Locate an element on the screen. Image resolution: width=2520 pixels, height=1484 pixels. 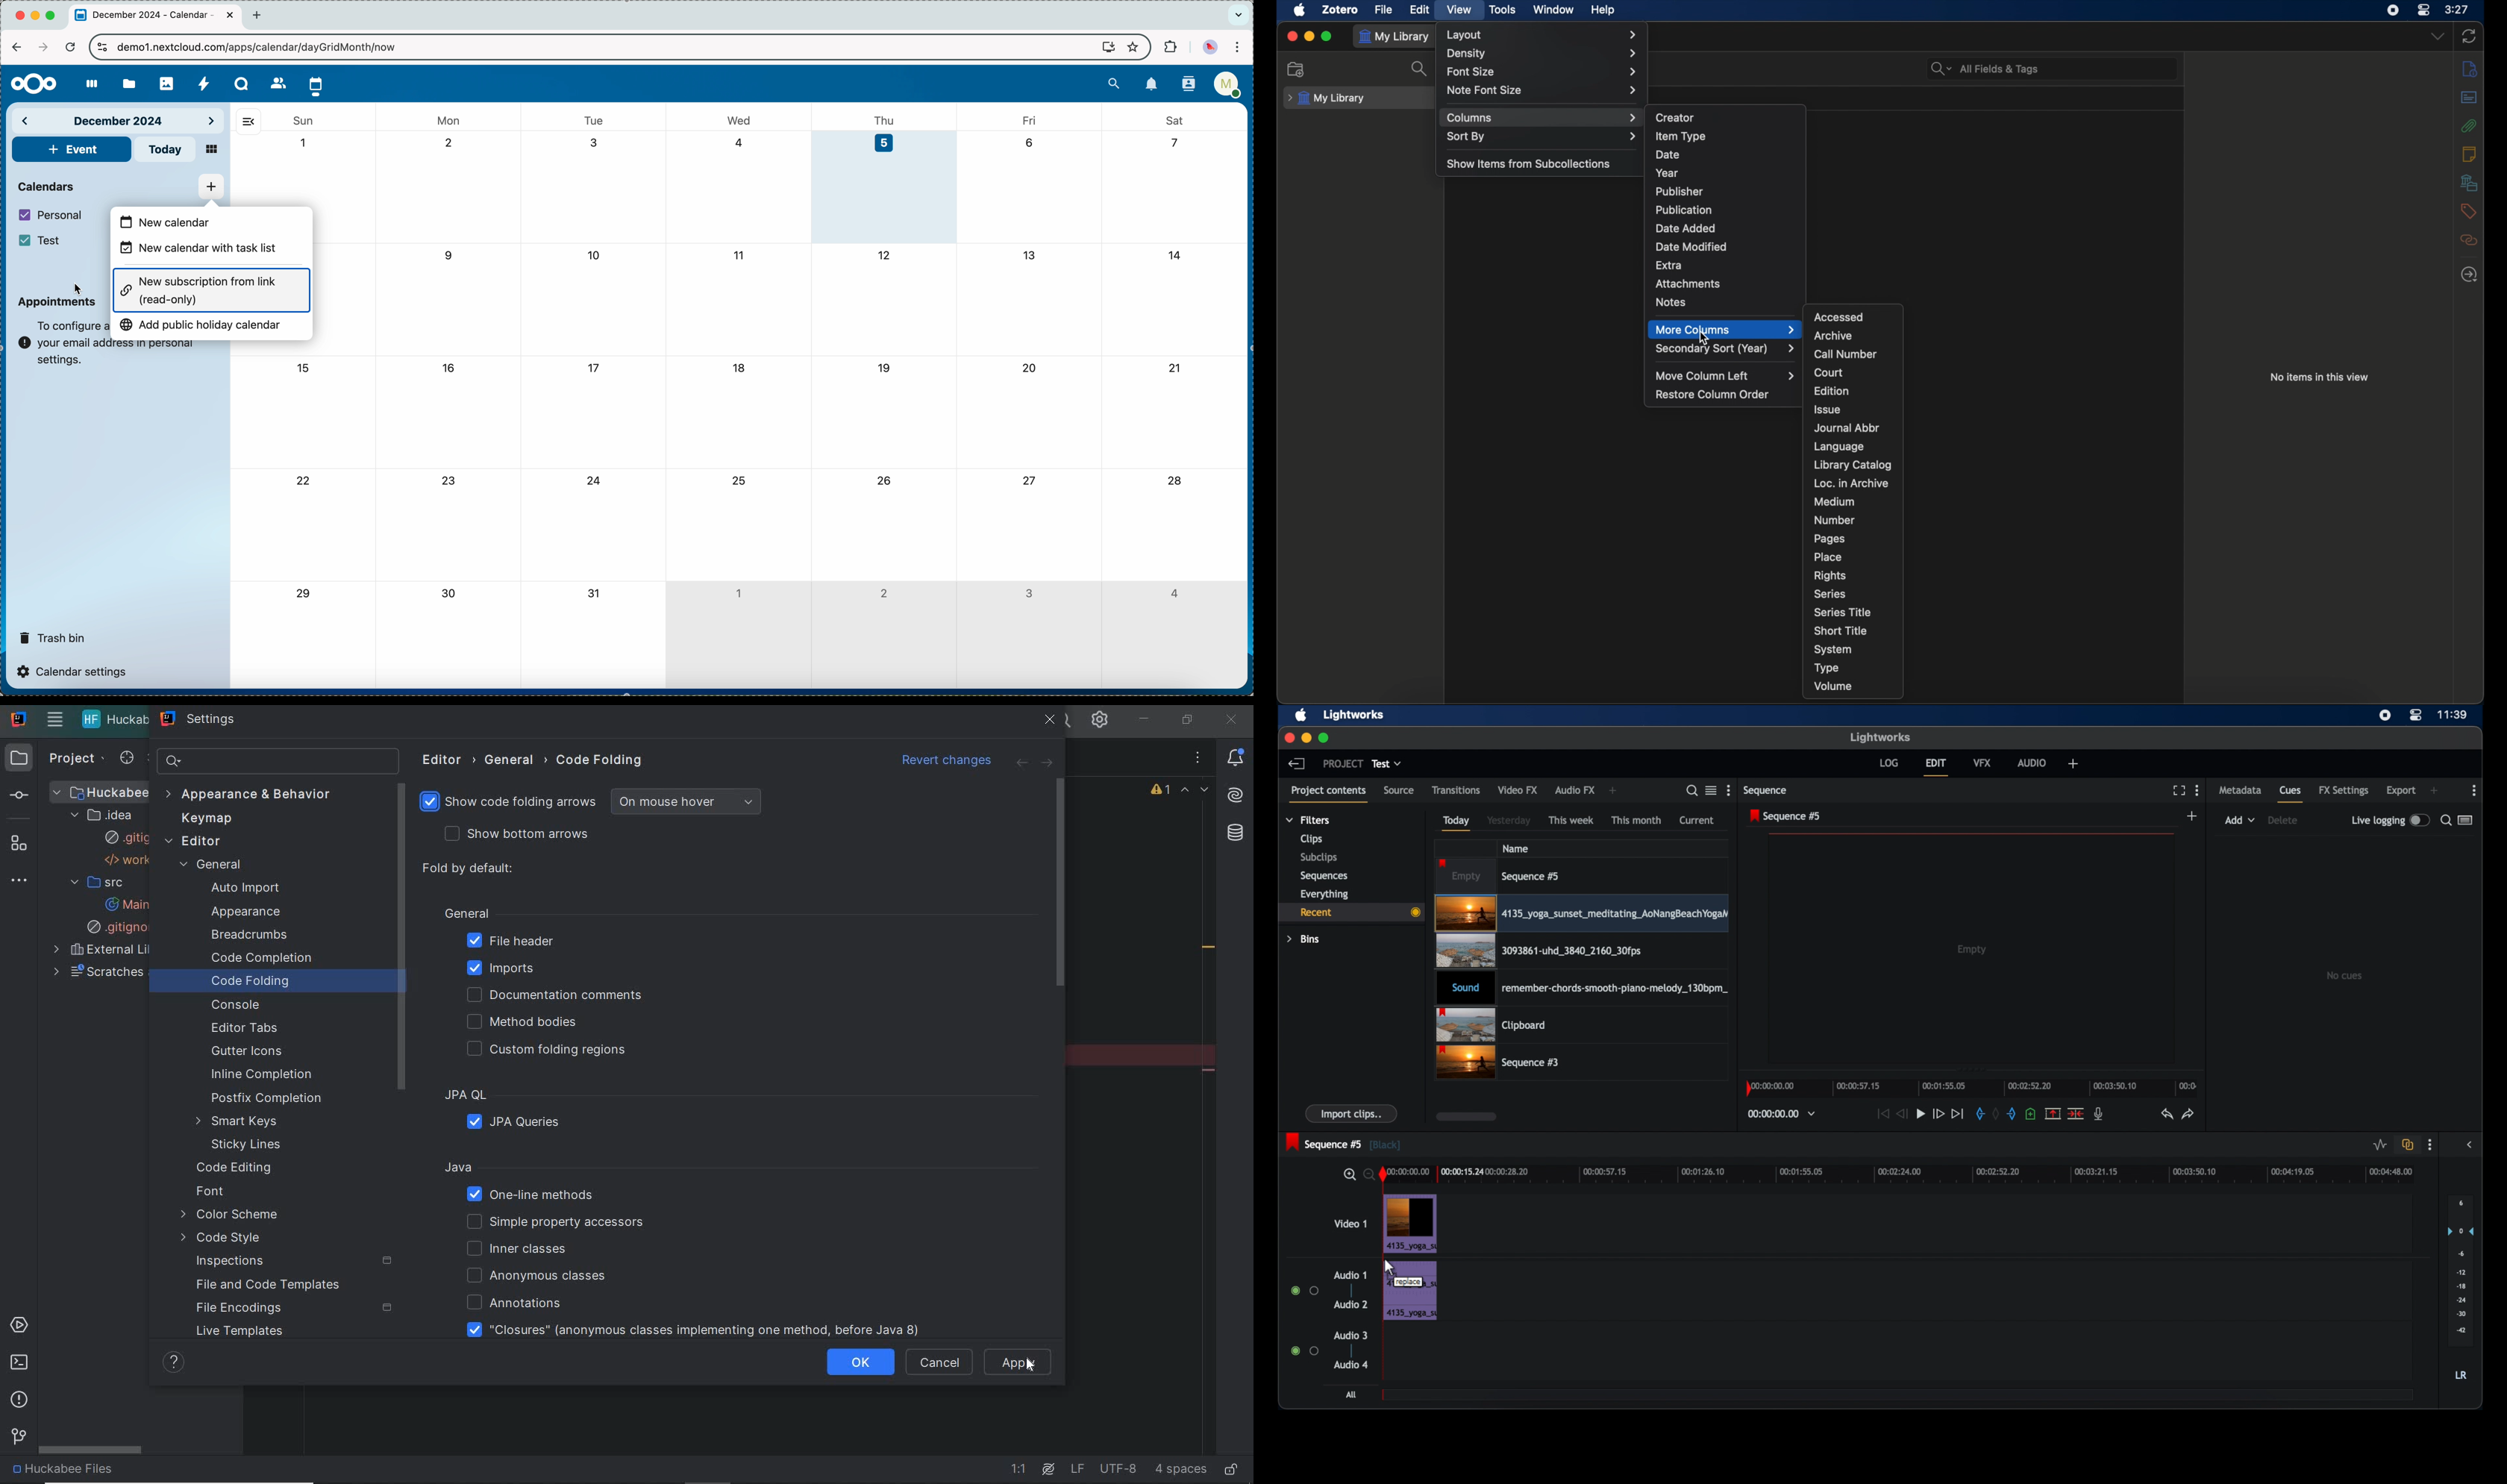
calendar settings is located at coordinates (75, 671).